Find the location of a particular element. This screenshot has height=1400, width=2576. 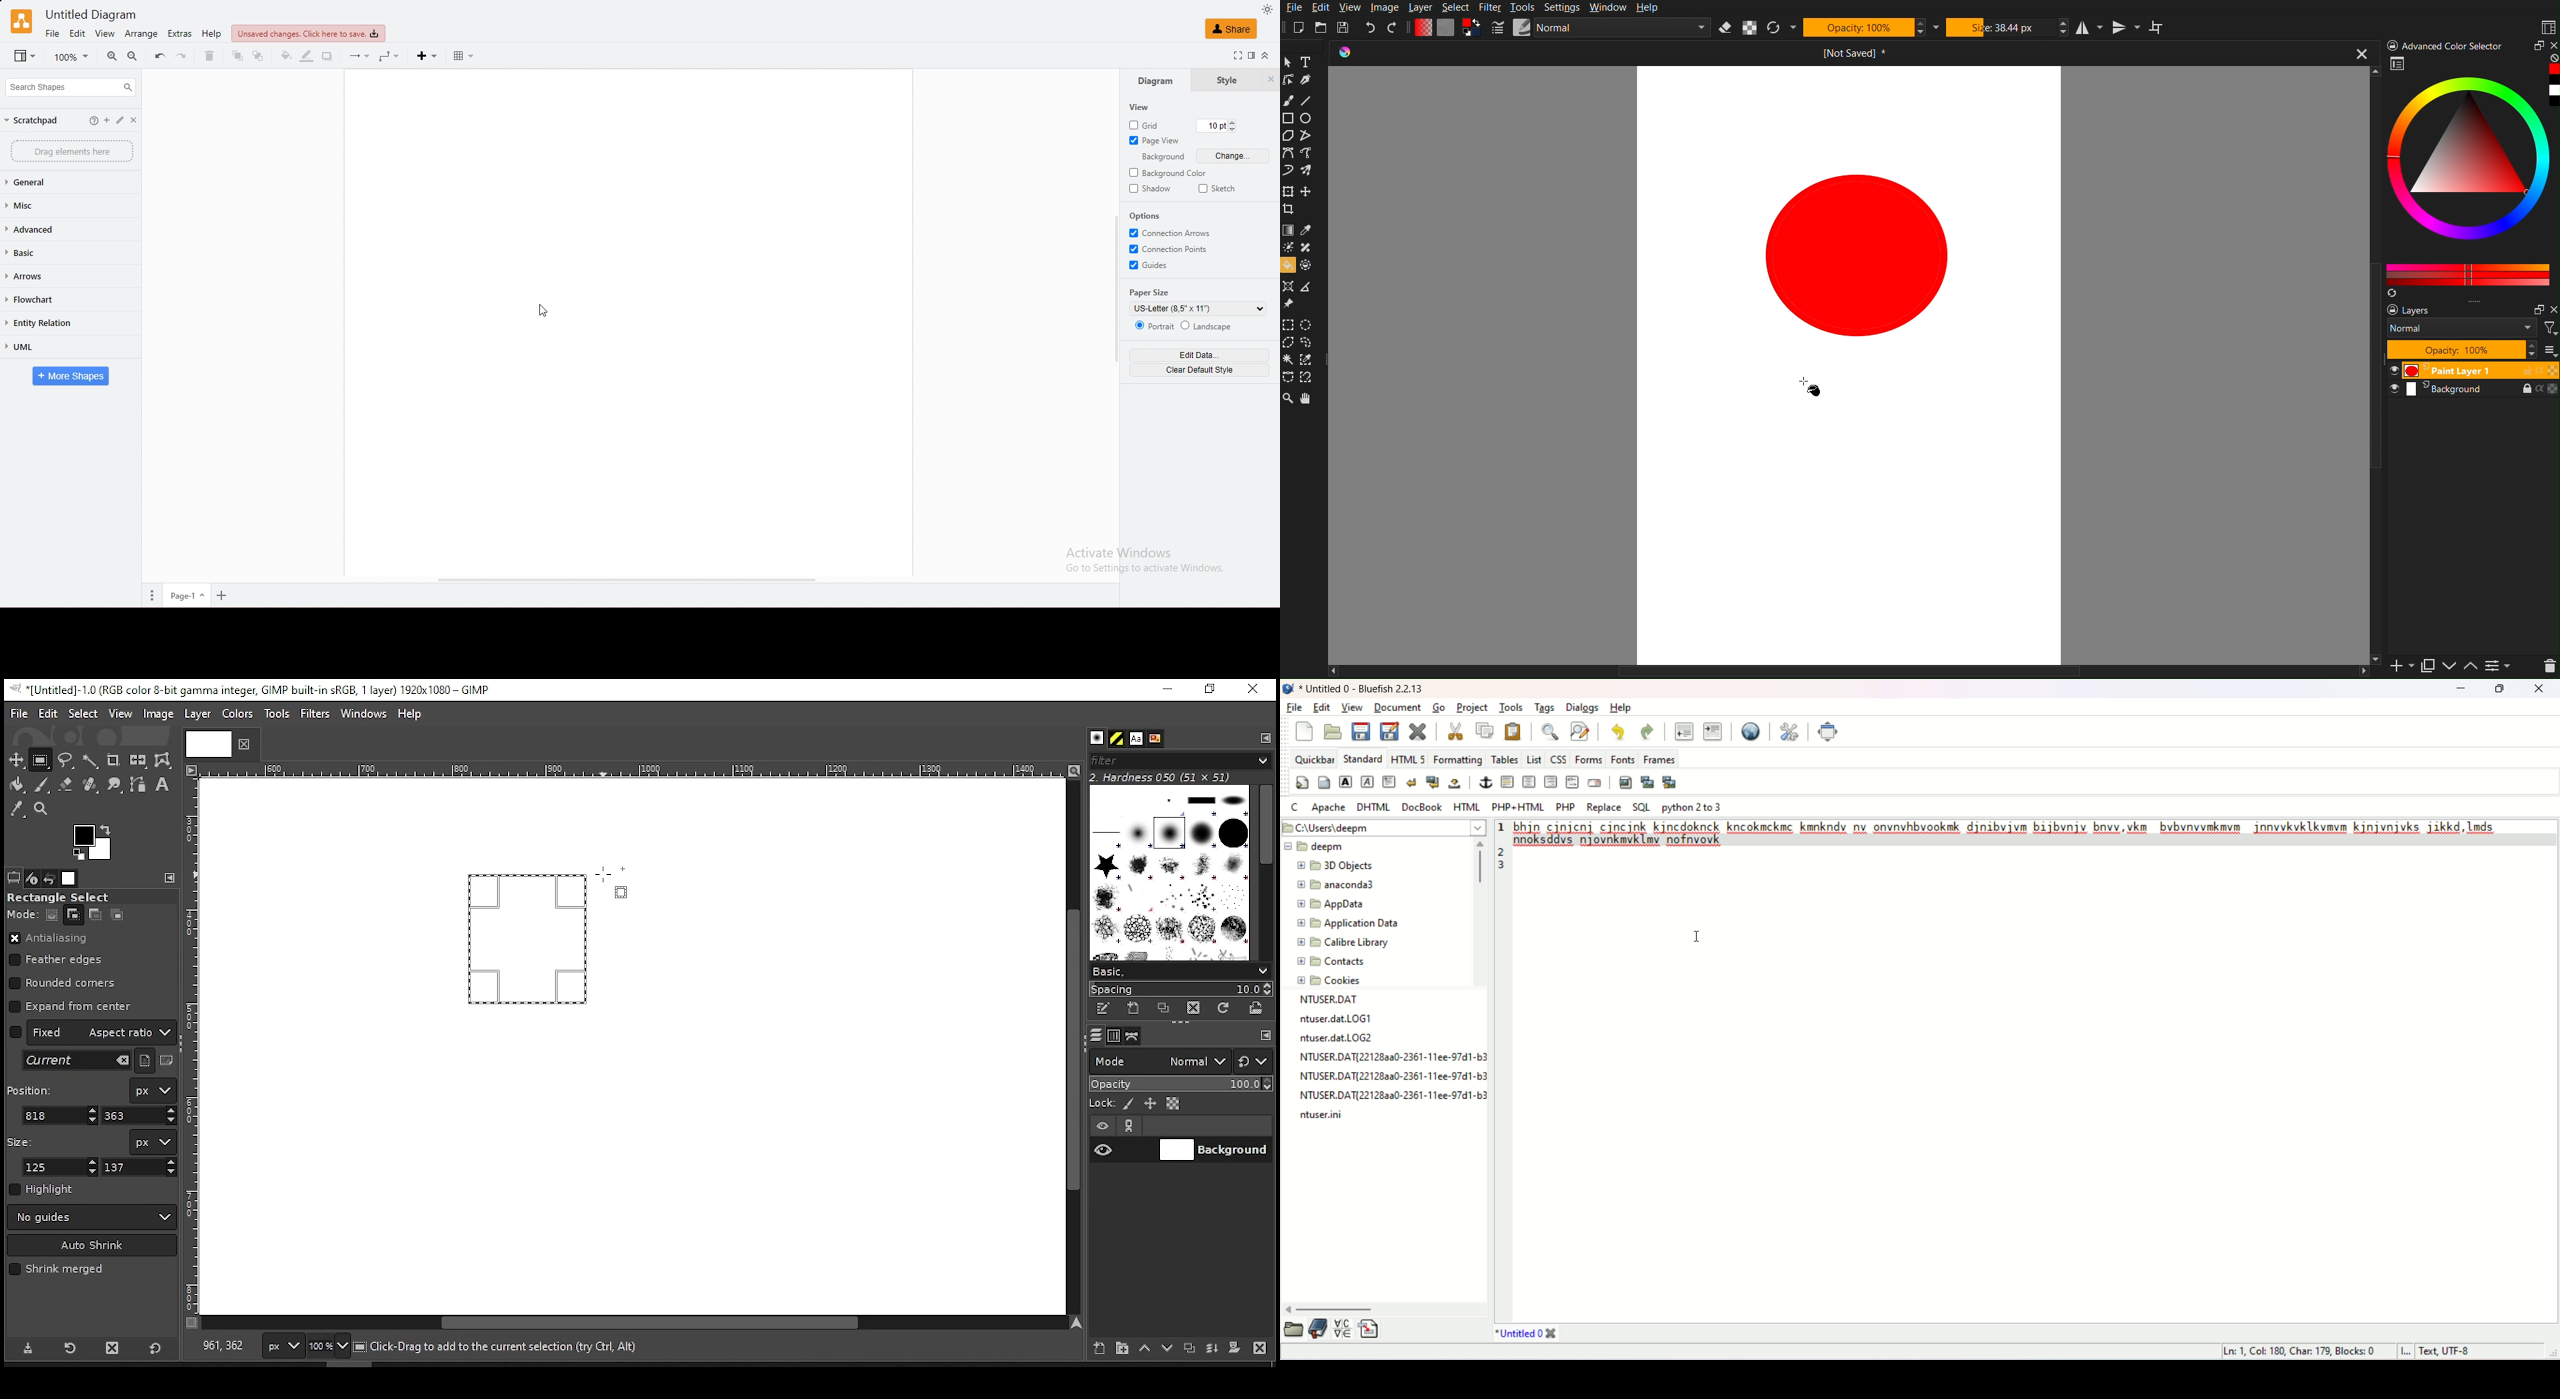

landscape is located at coordinates (1211, 326).